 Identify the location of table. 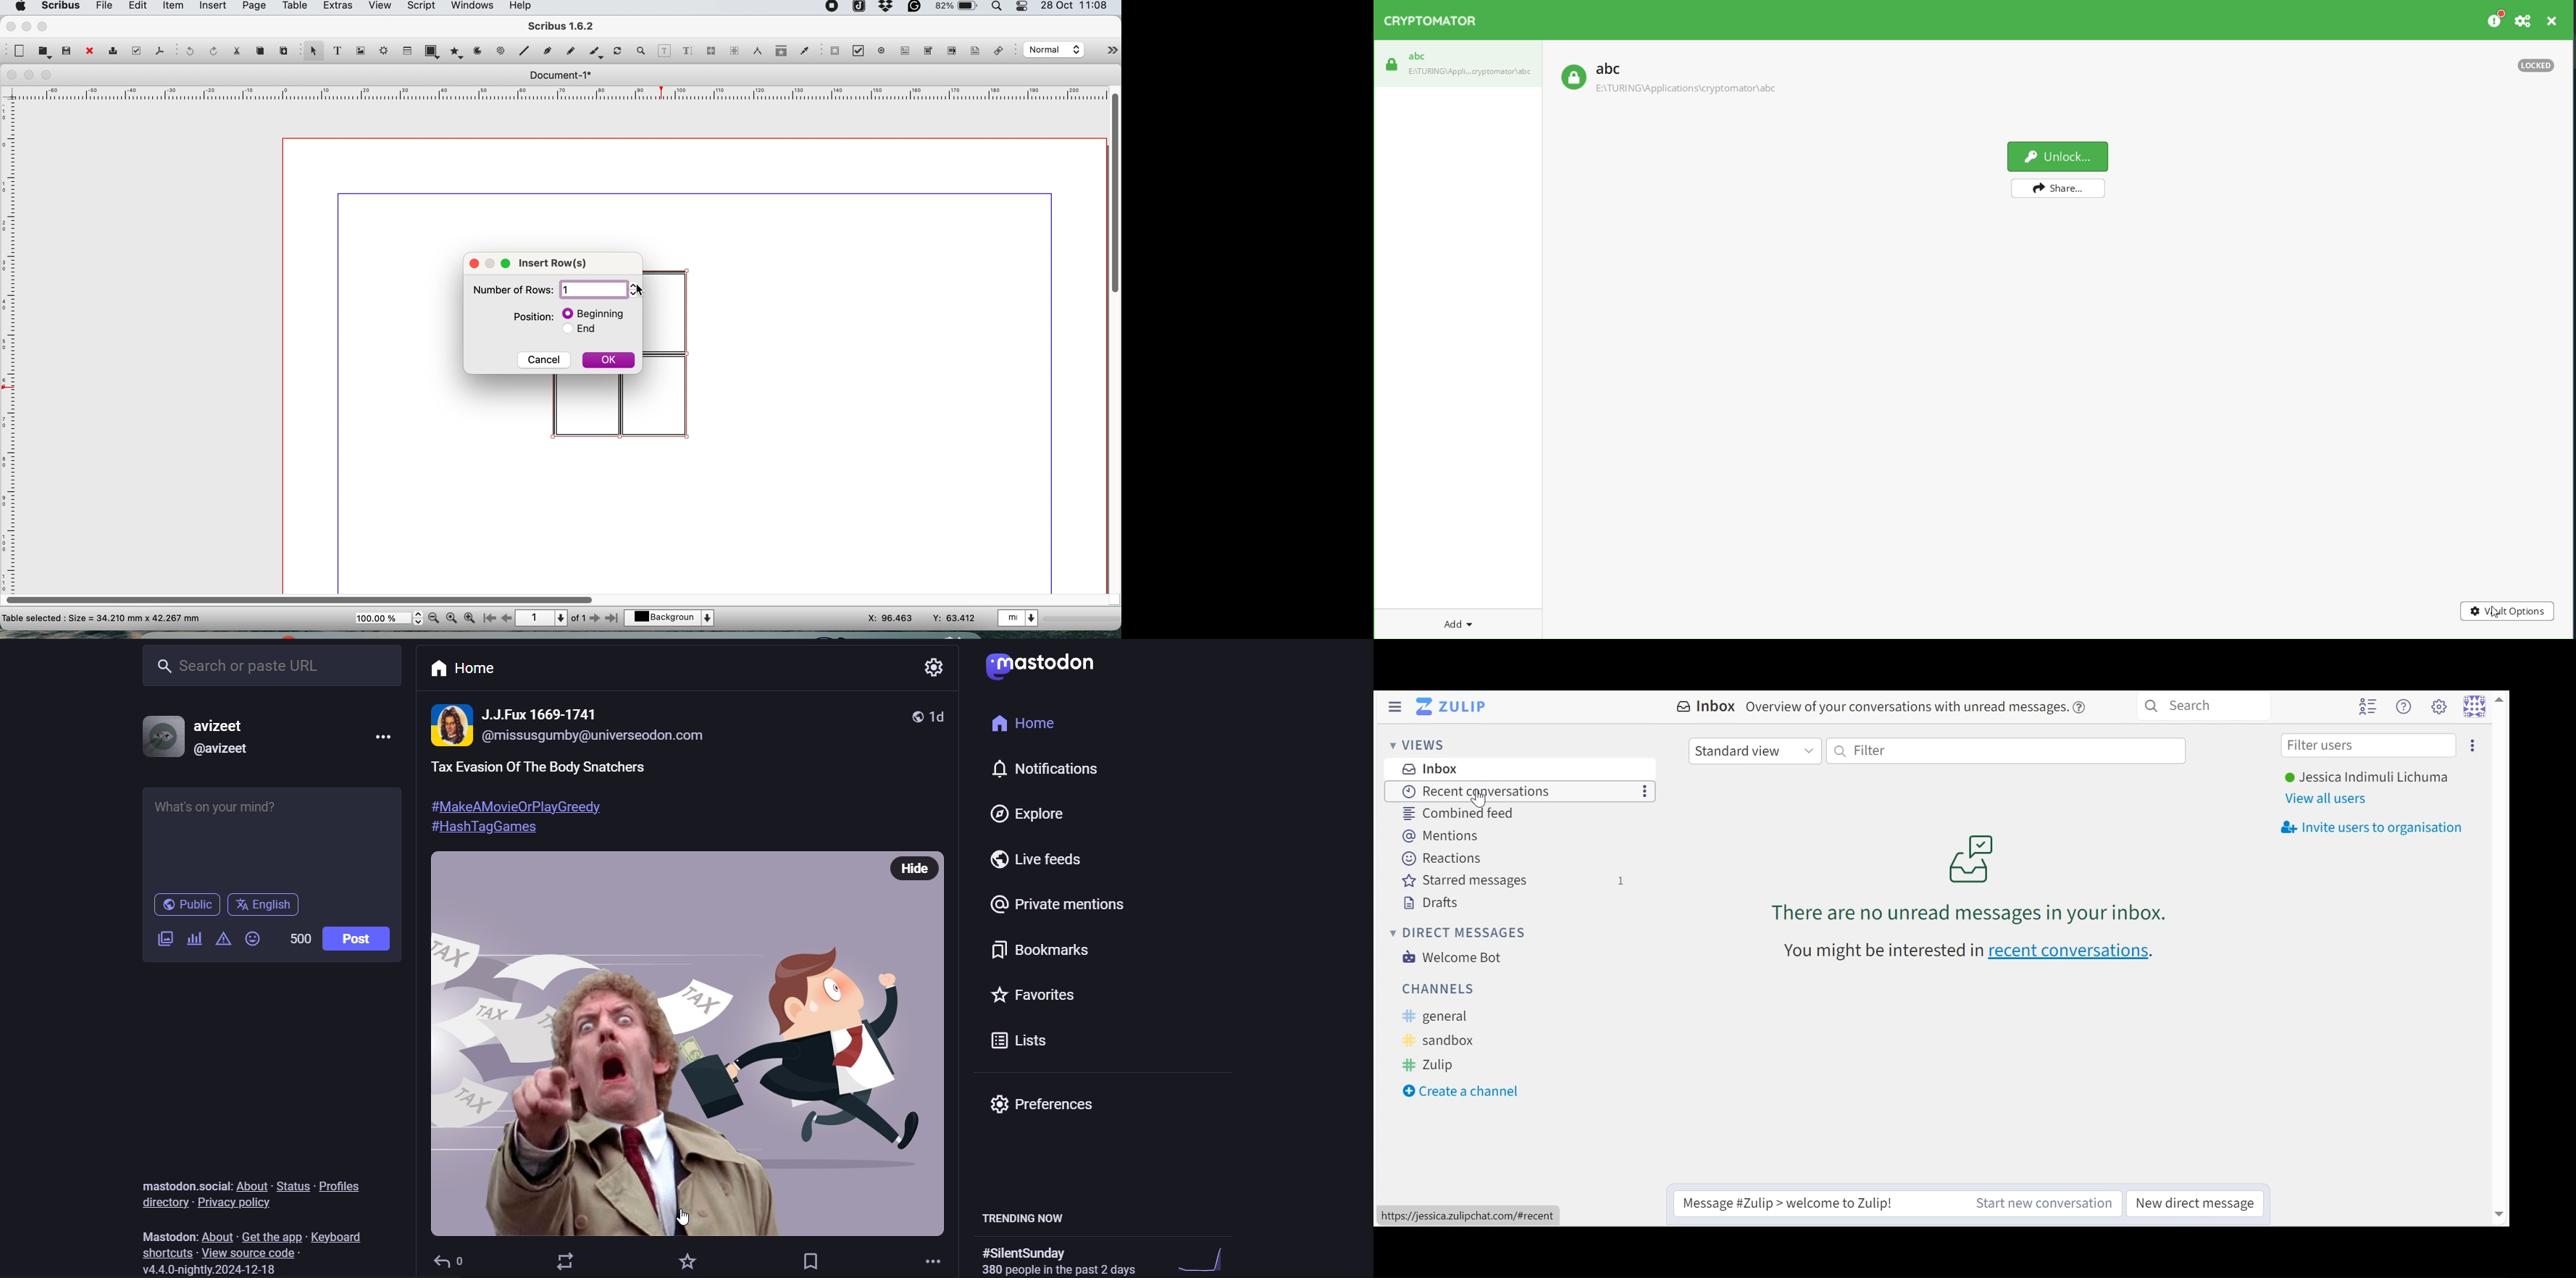
(406, 50).